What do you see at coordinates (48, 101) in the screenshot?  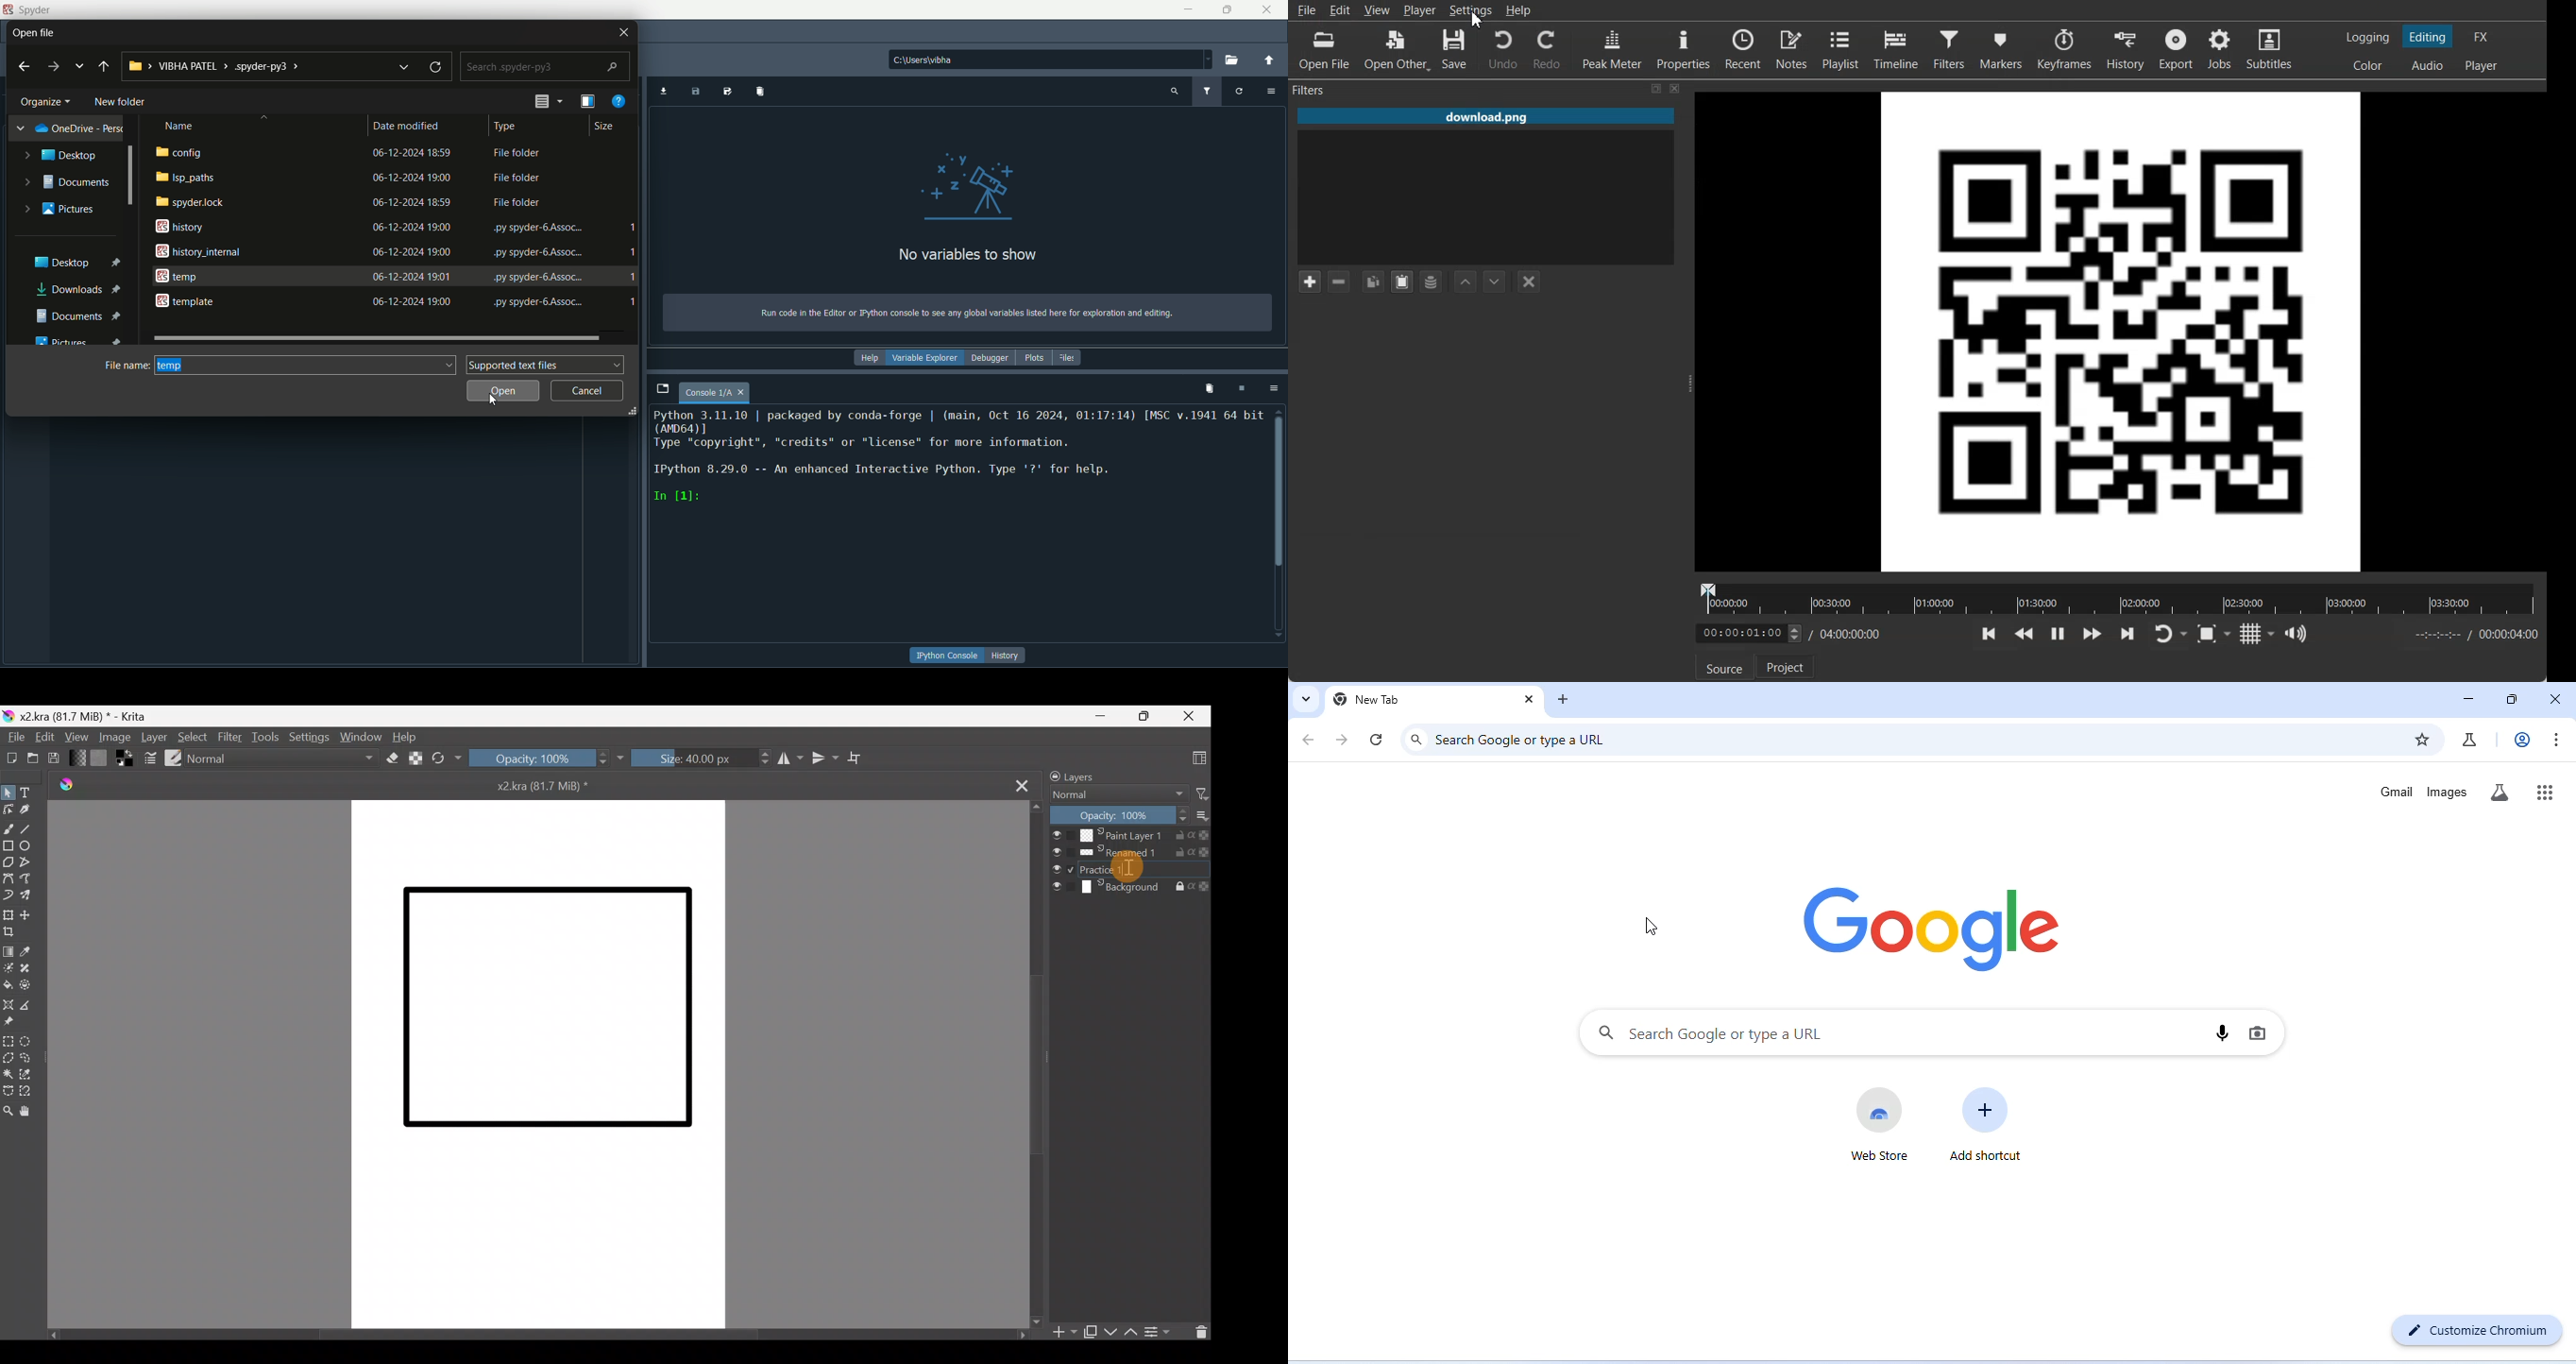 I see `organize` at bounding box center [48, 101].